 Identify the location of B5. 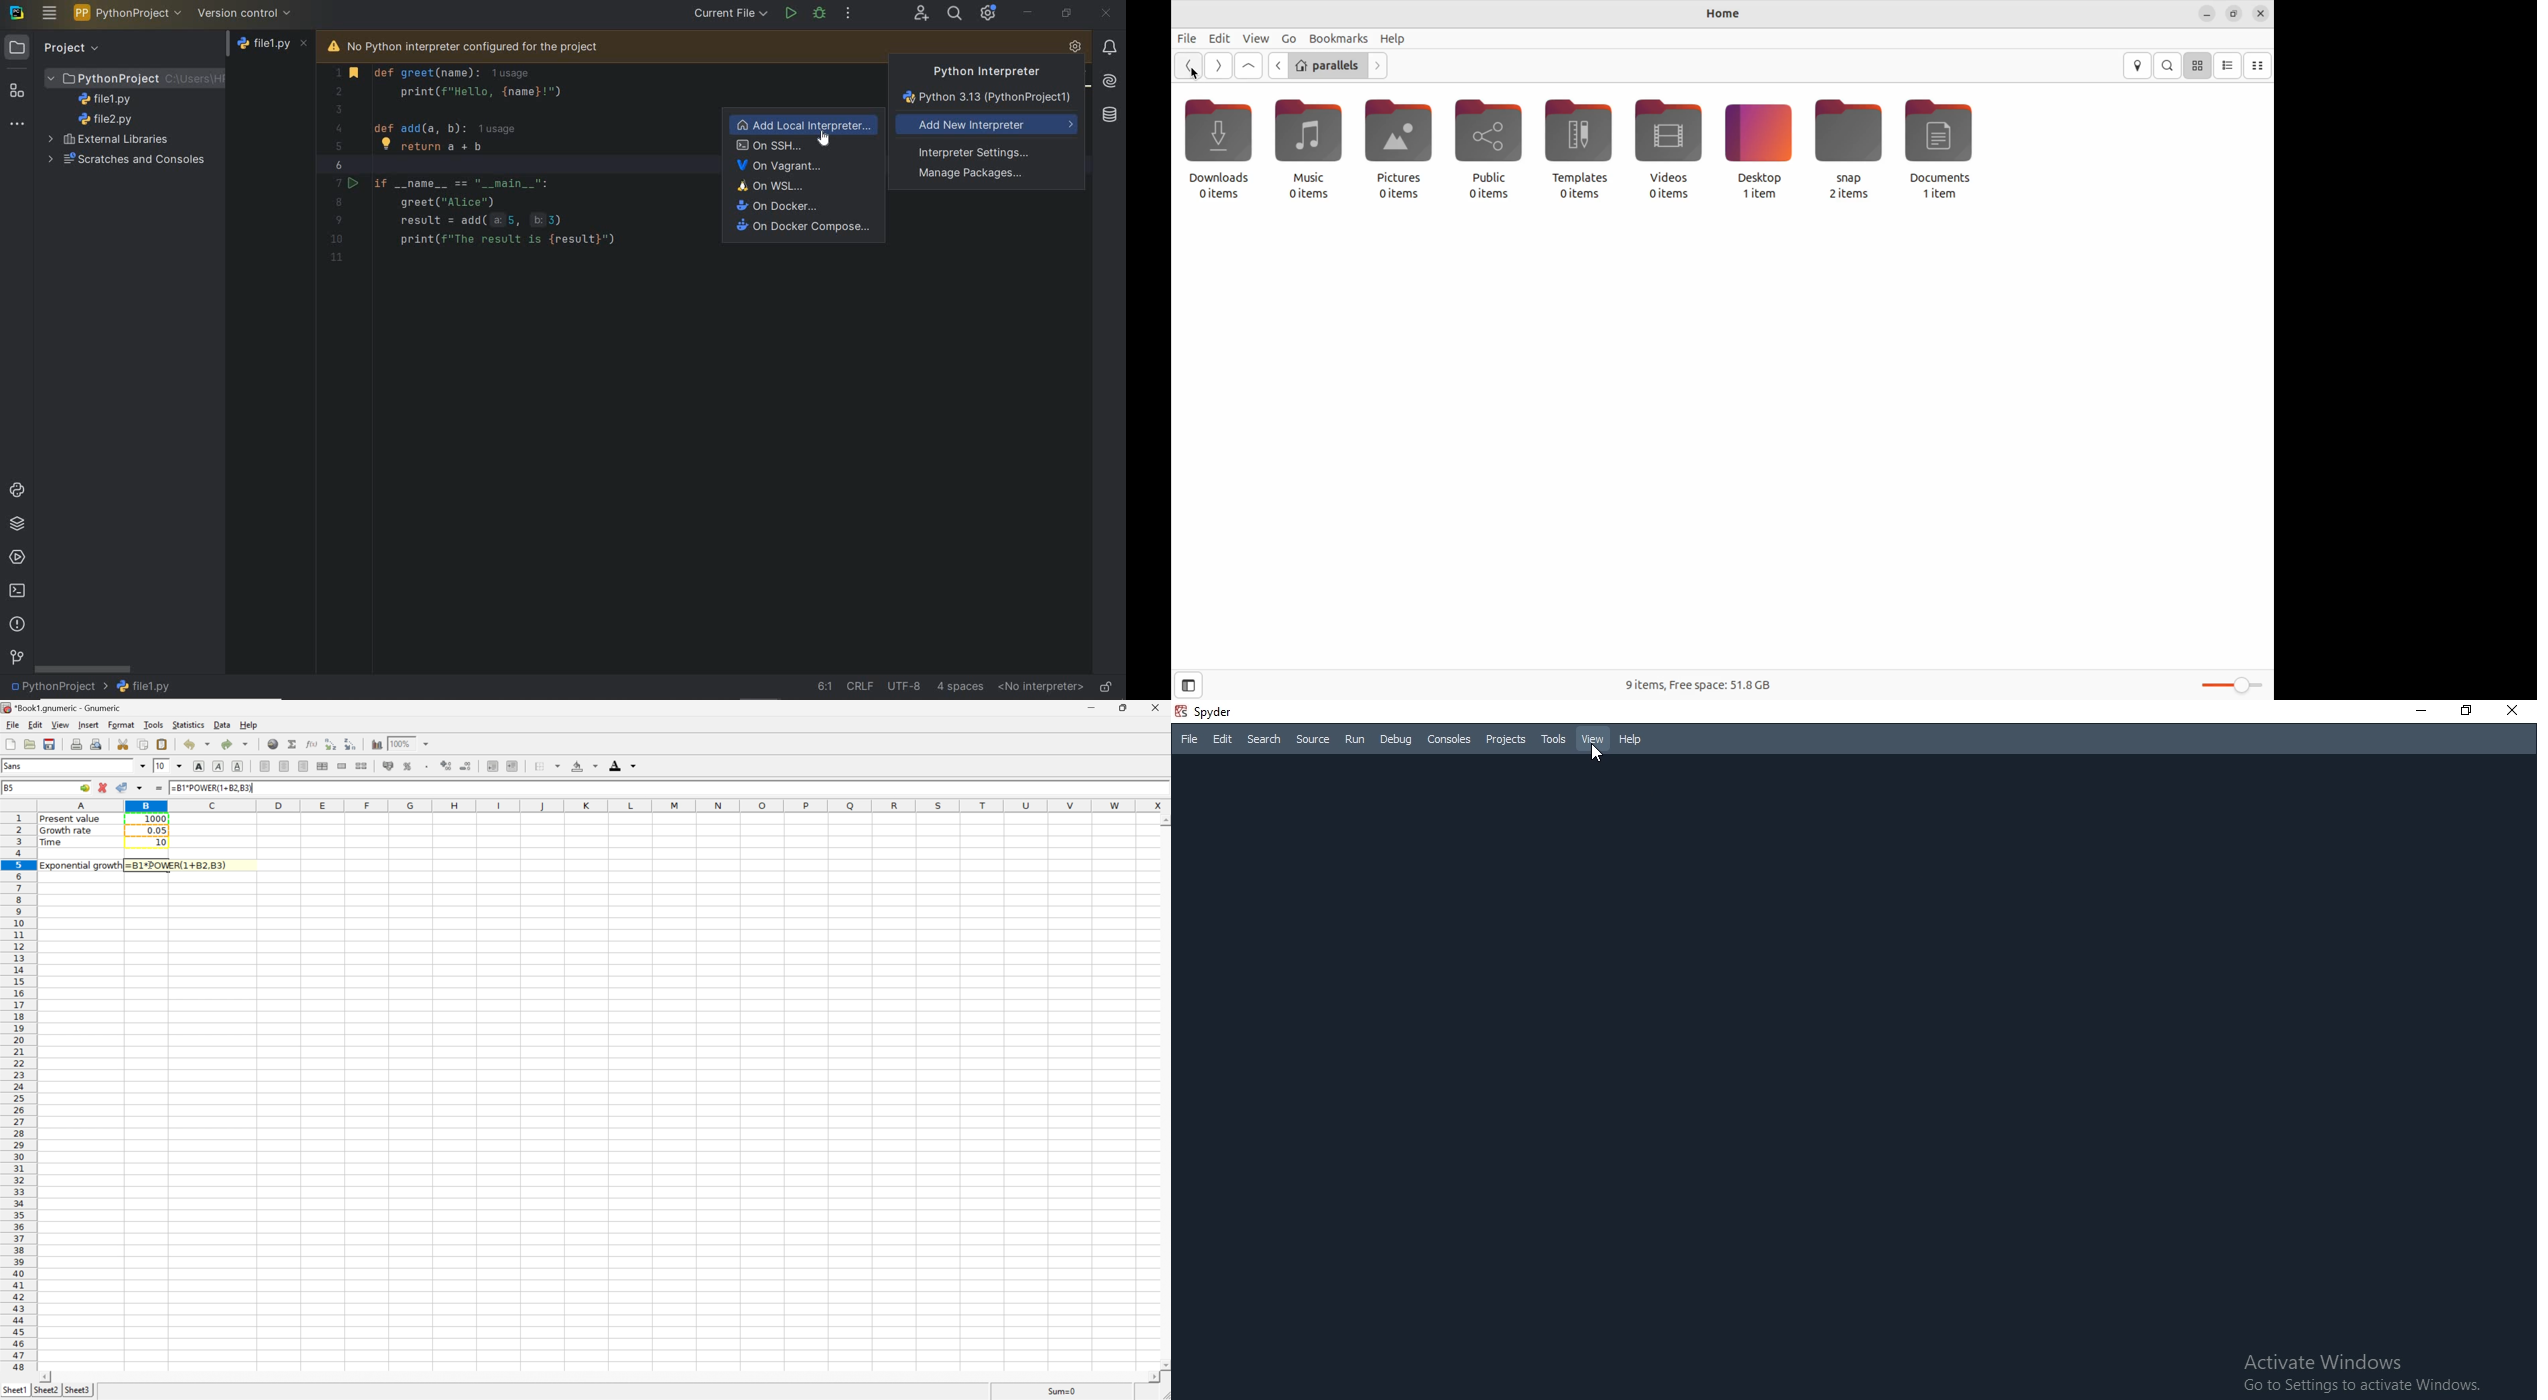
(13, 788).